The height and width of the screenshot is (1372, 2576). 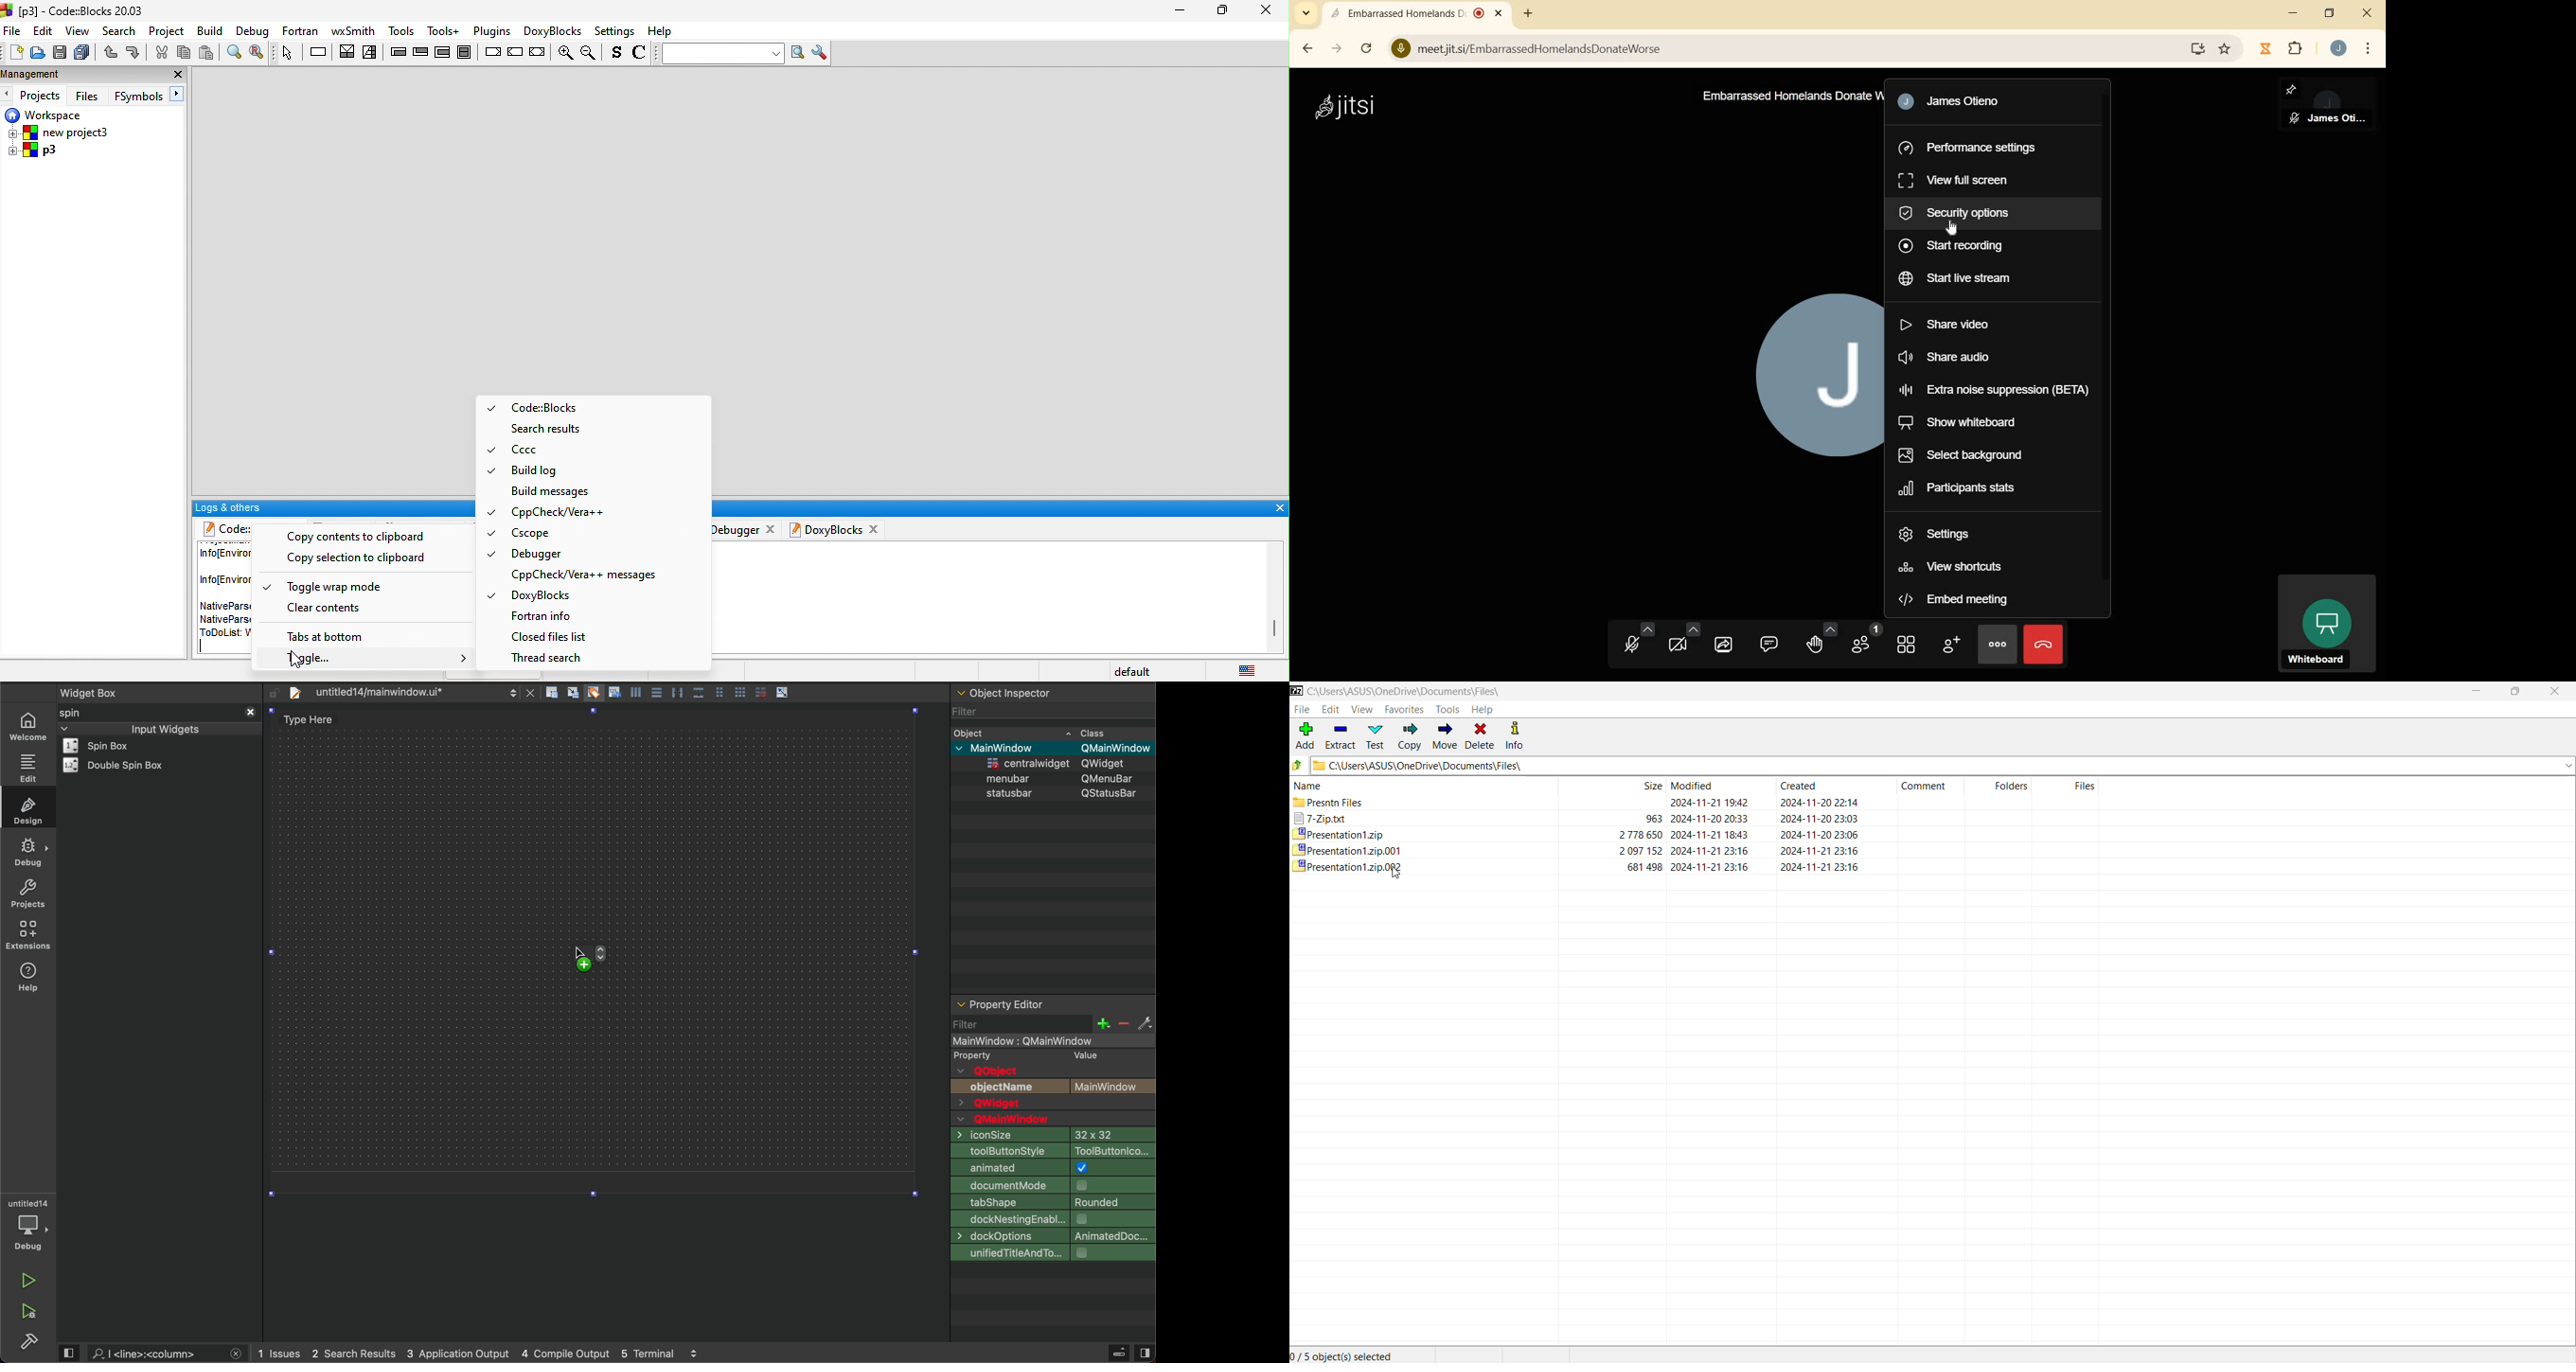 I want to click on install, so click(x=2200, y=49).